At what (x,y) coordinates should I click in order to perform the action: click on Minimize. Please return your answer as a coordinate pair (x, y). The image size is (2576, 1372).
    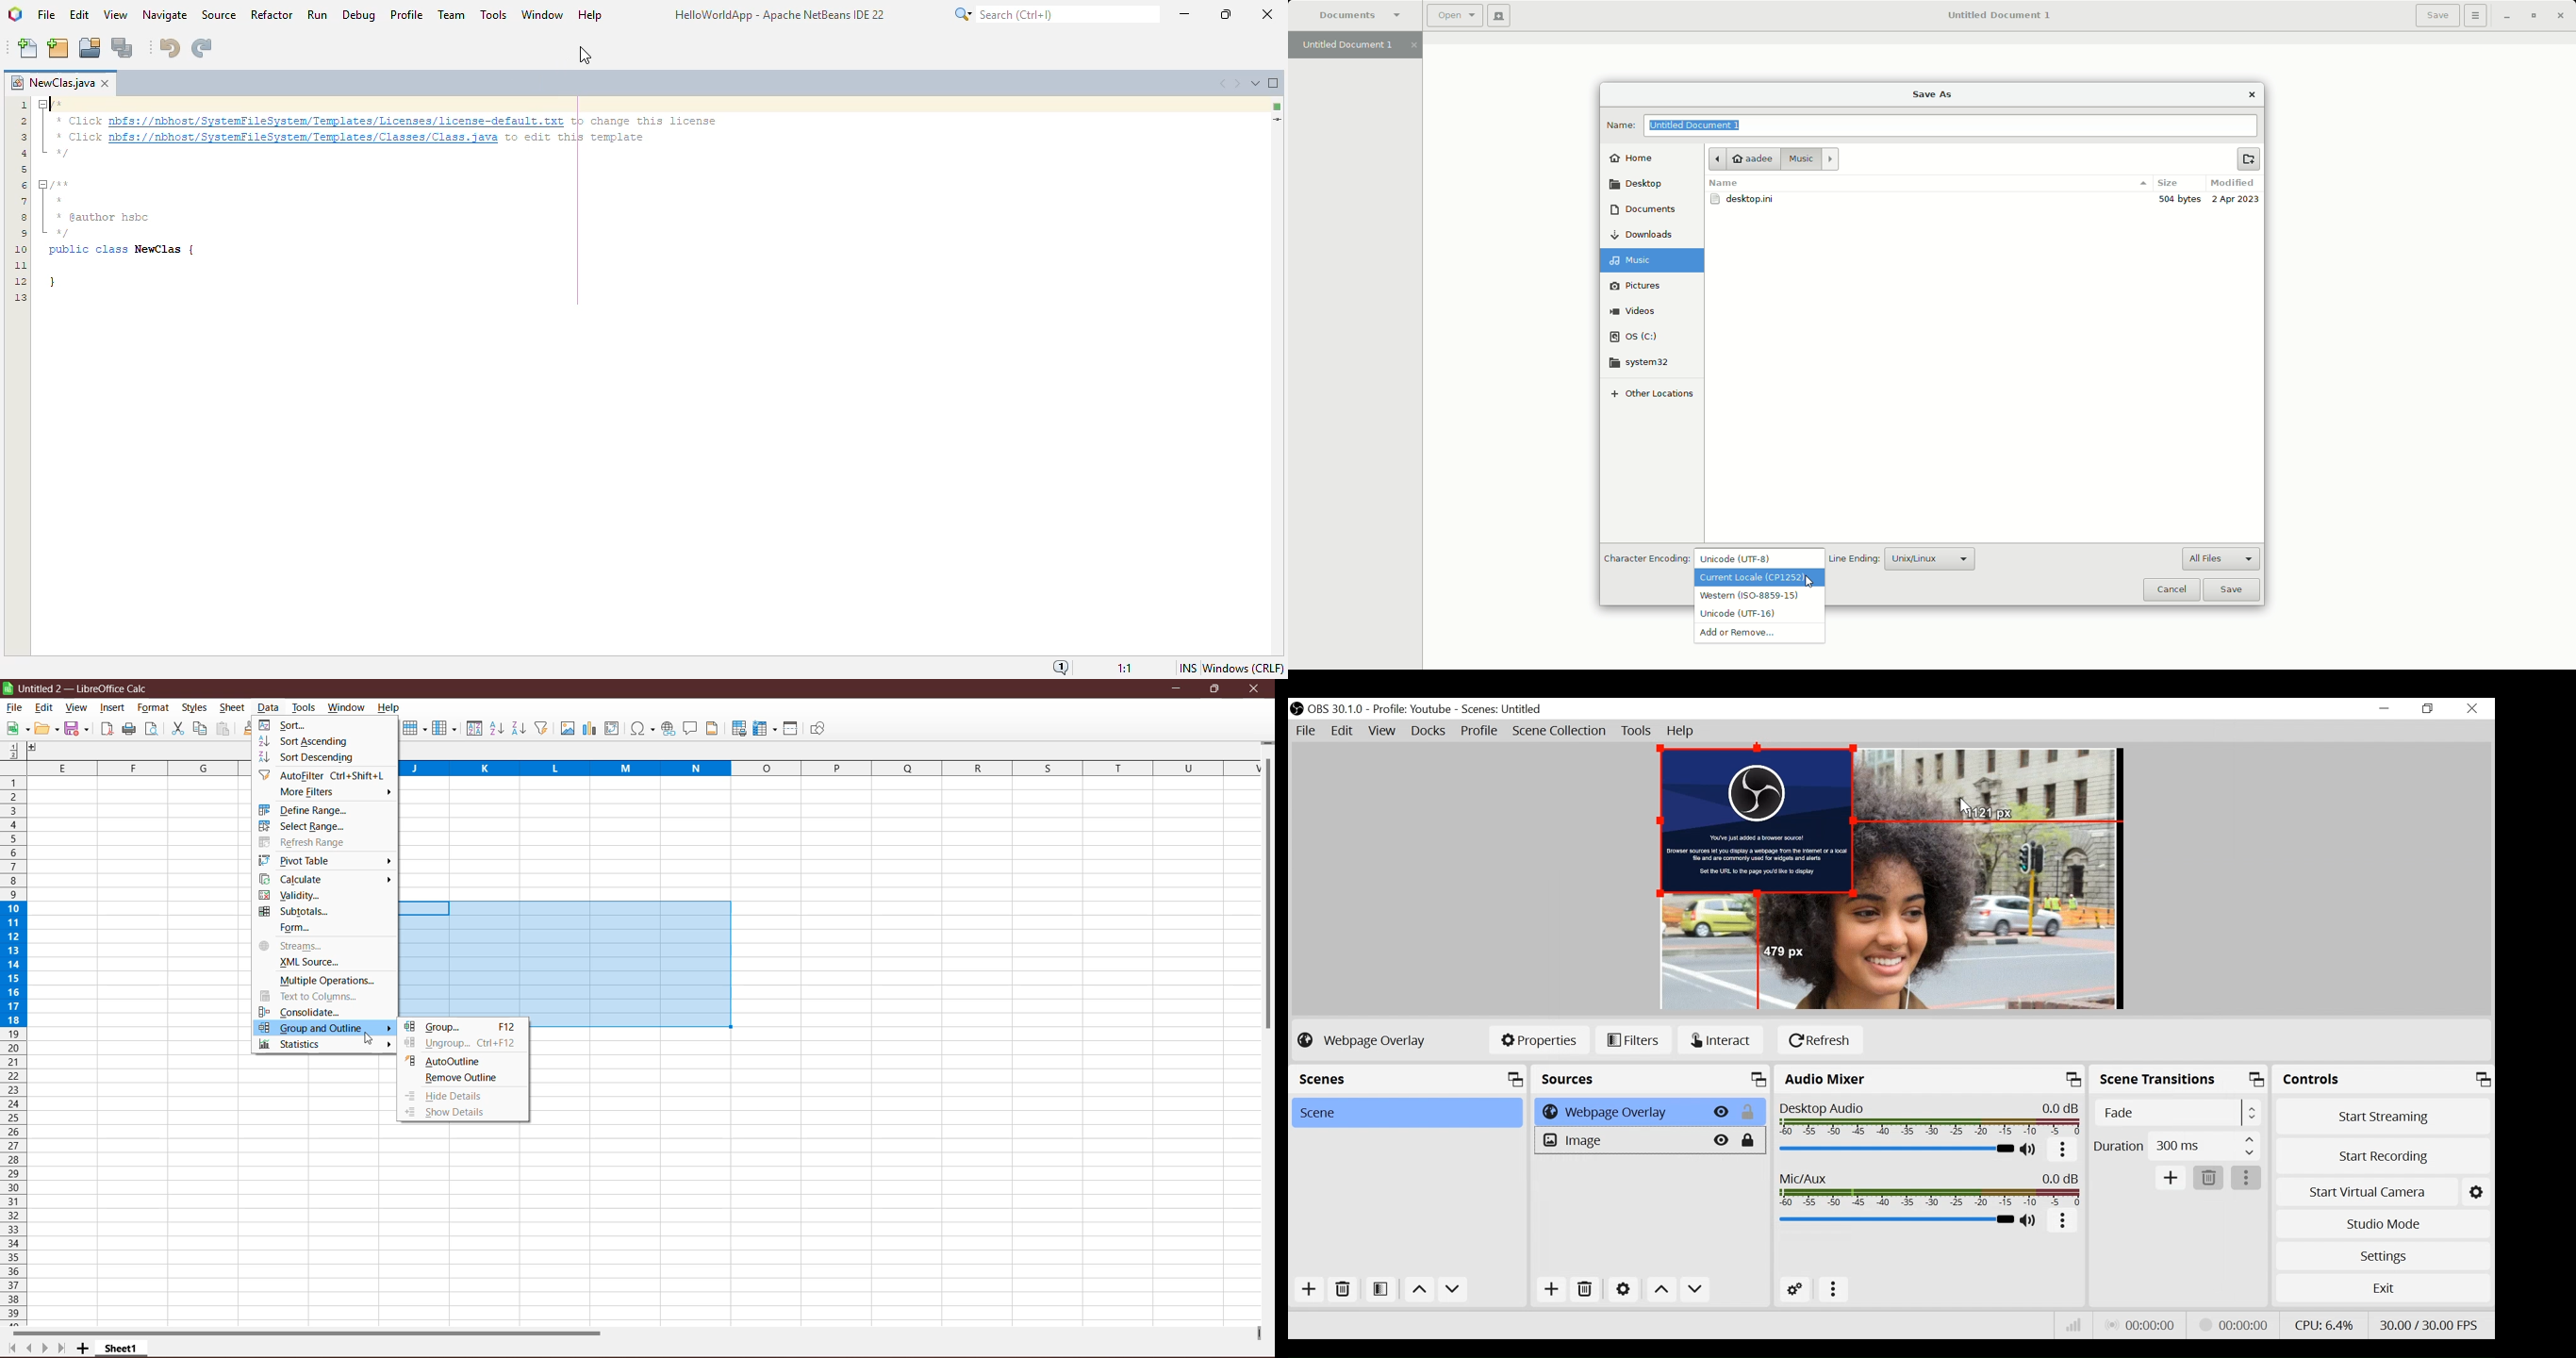
    Looking at the image, I should click on (1178, 688).